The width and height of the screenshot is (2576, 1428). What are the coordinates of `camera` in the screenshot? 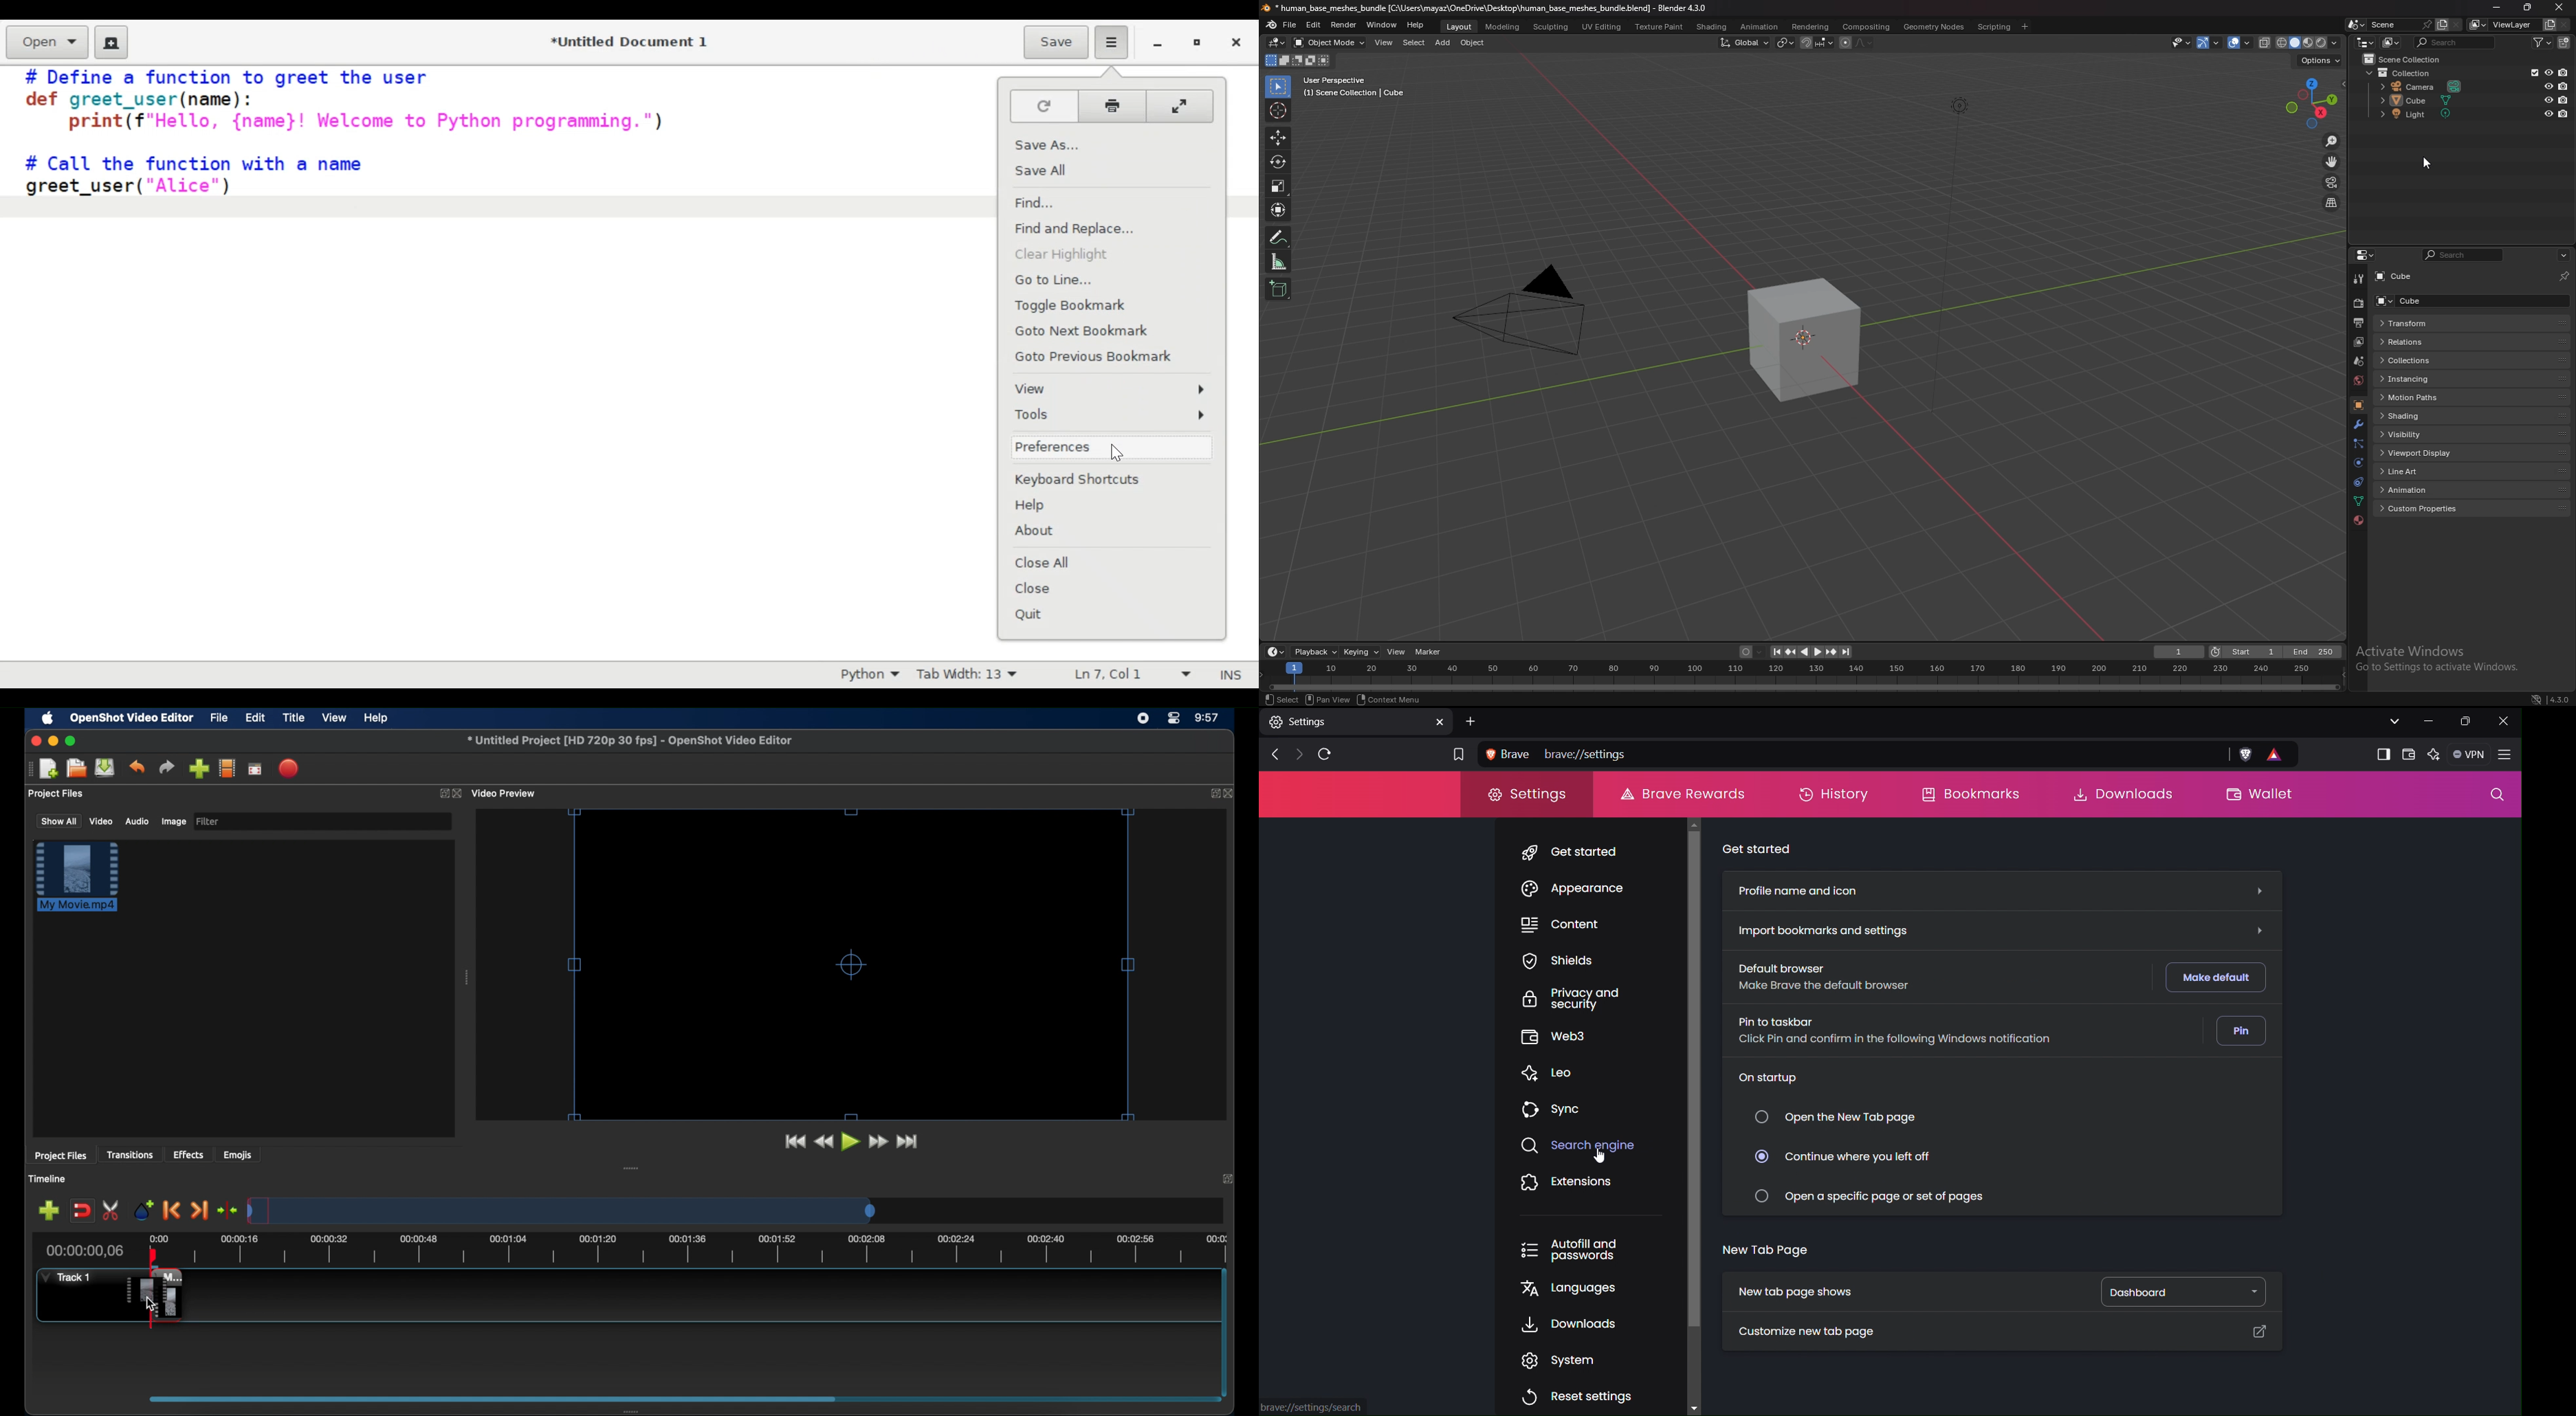 It's located at (1518, 309).